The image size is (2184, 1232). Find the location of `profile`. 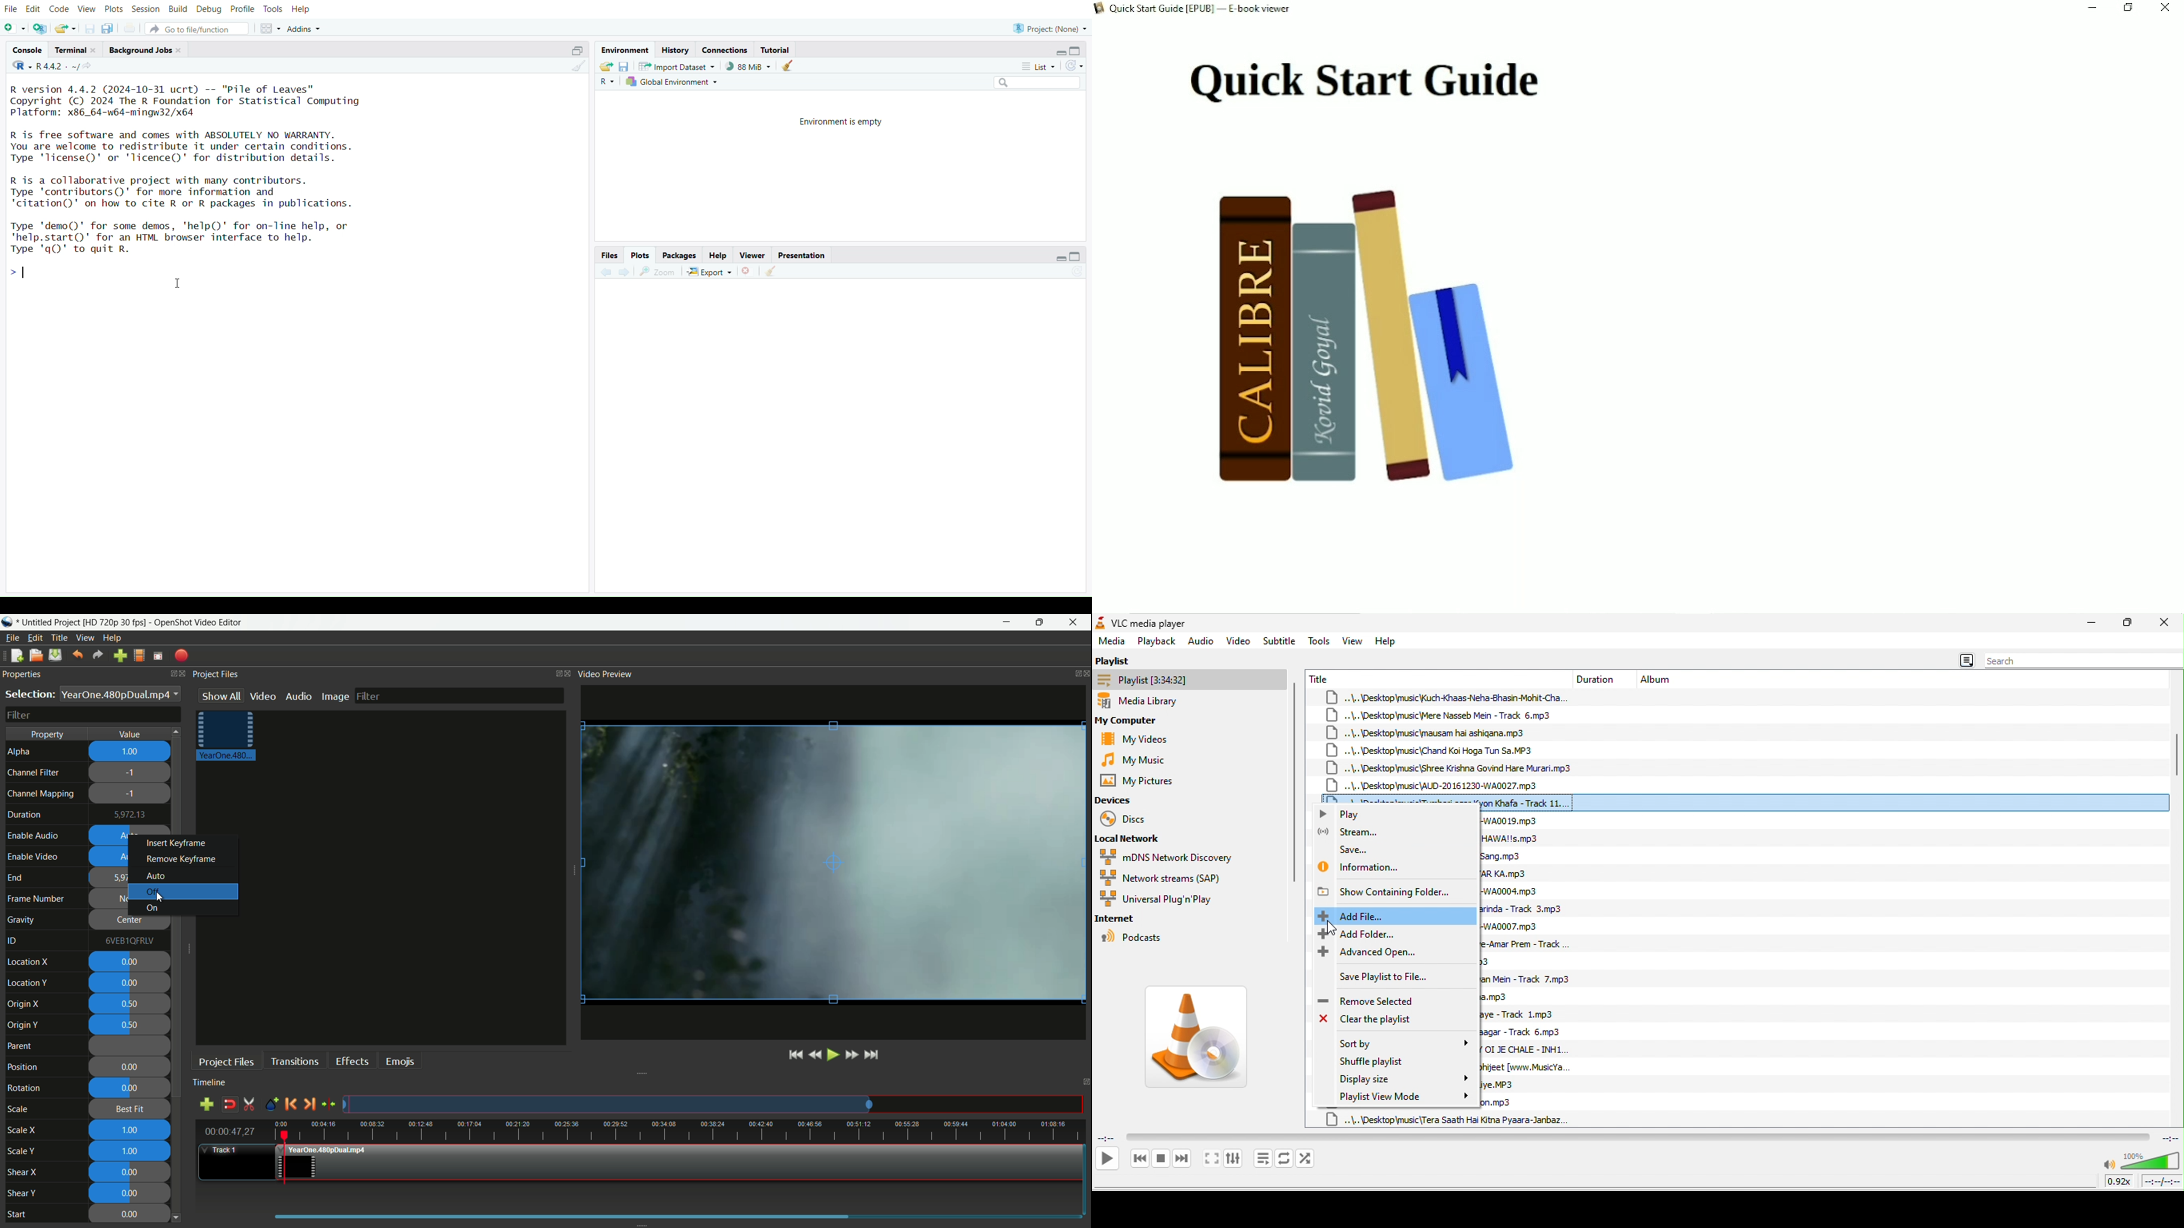

profile is located at coordinates (242, 9).